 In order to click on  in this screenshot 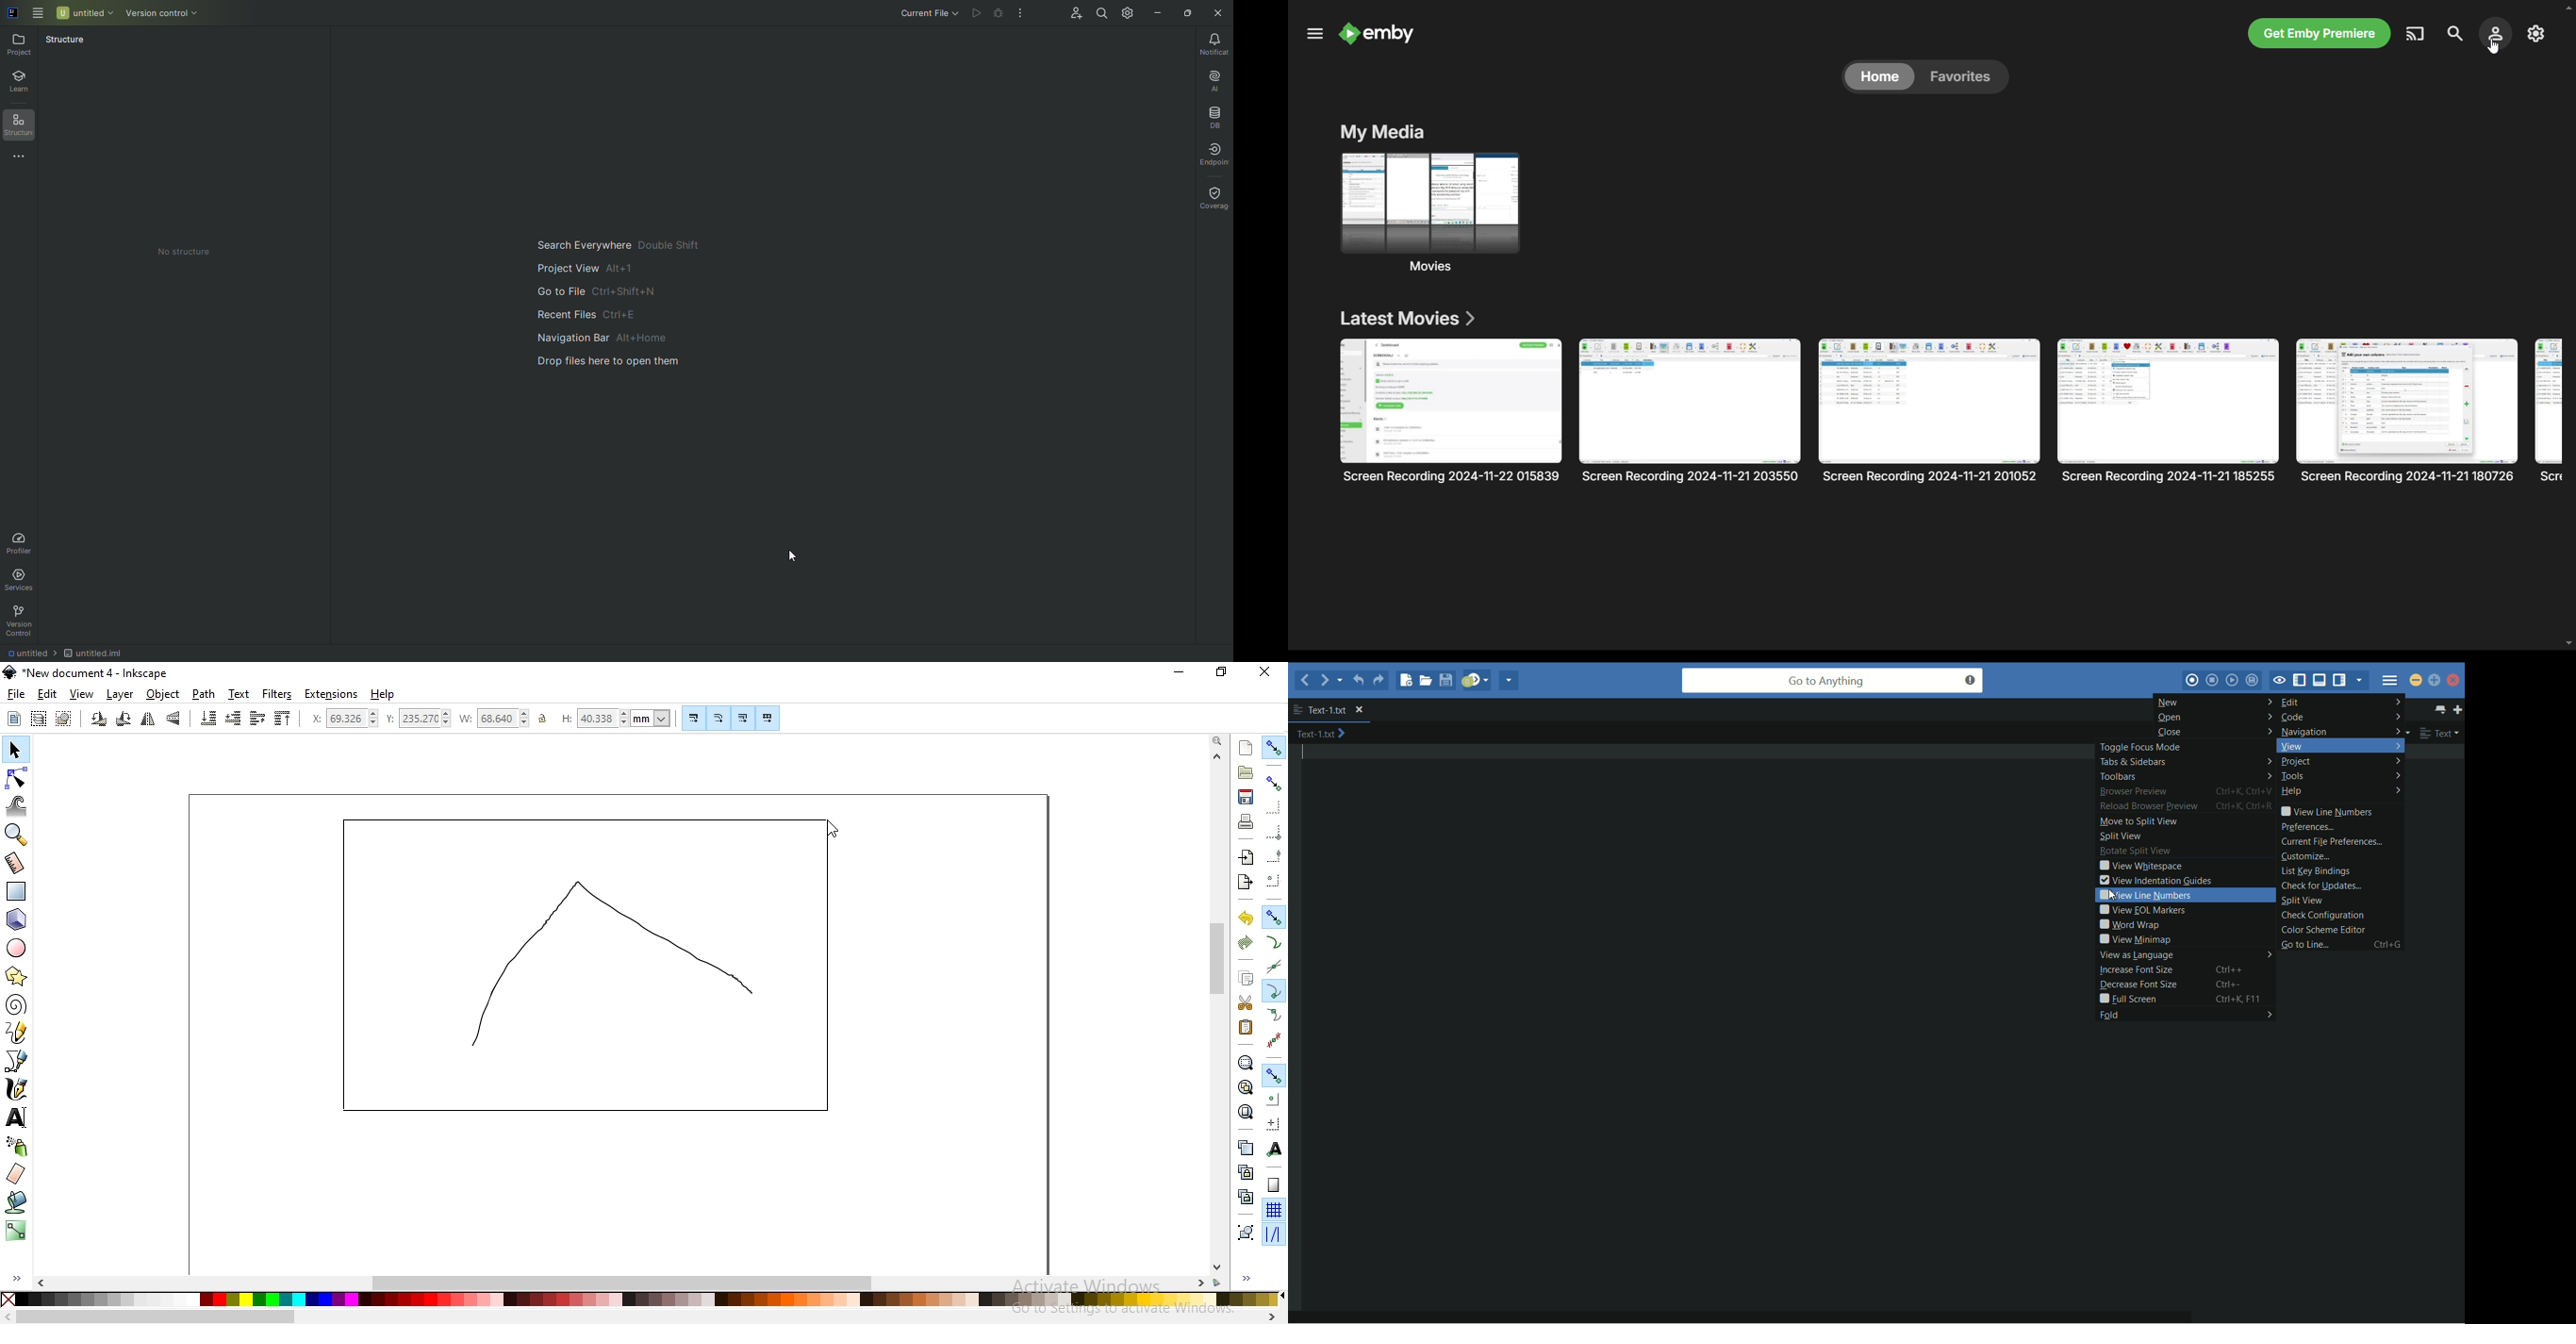, I will do `click(695, 718)`.